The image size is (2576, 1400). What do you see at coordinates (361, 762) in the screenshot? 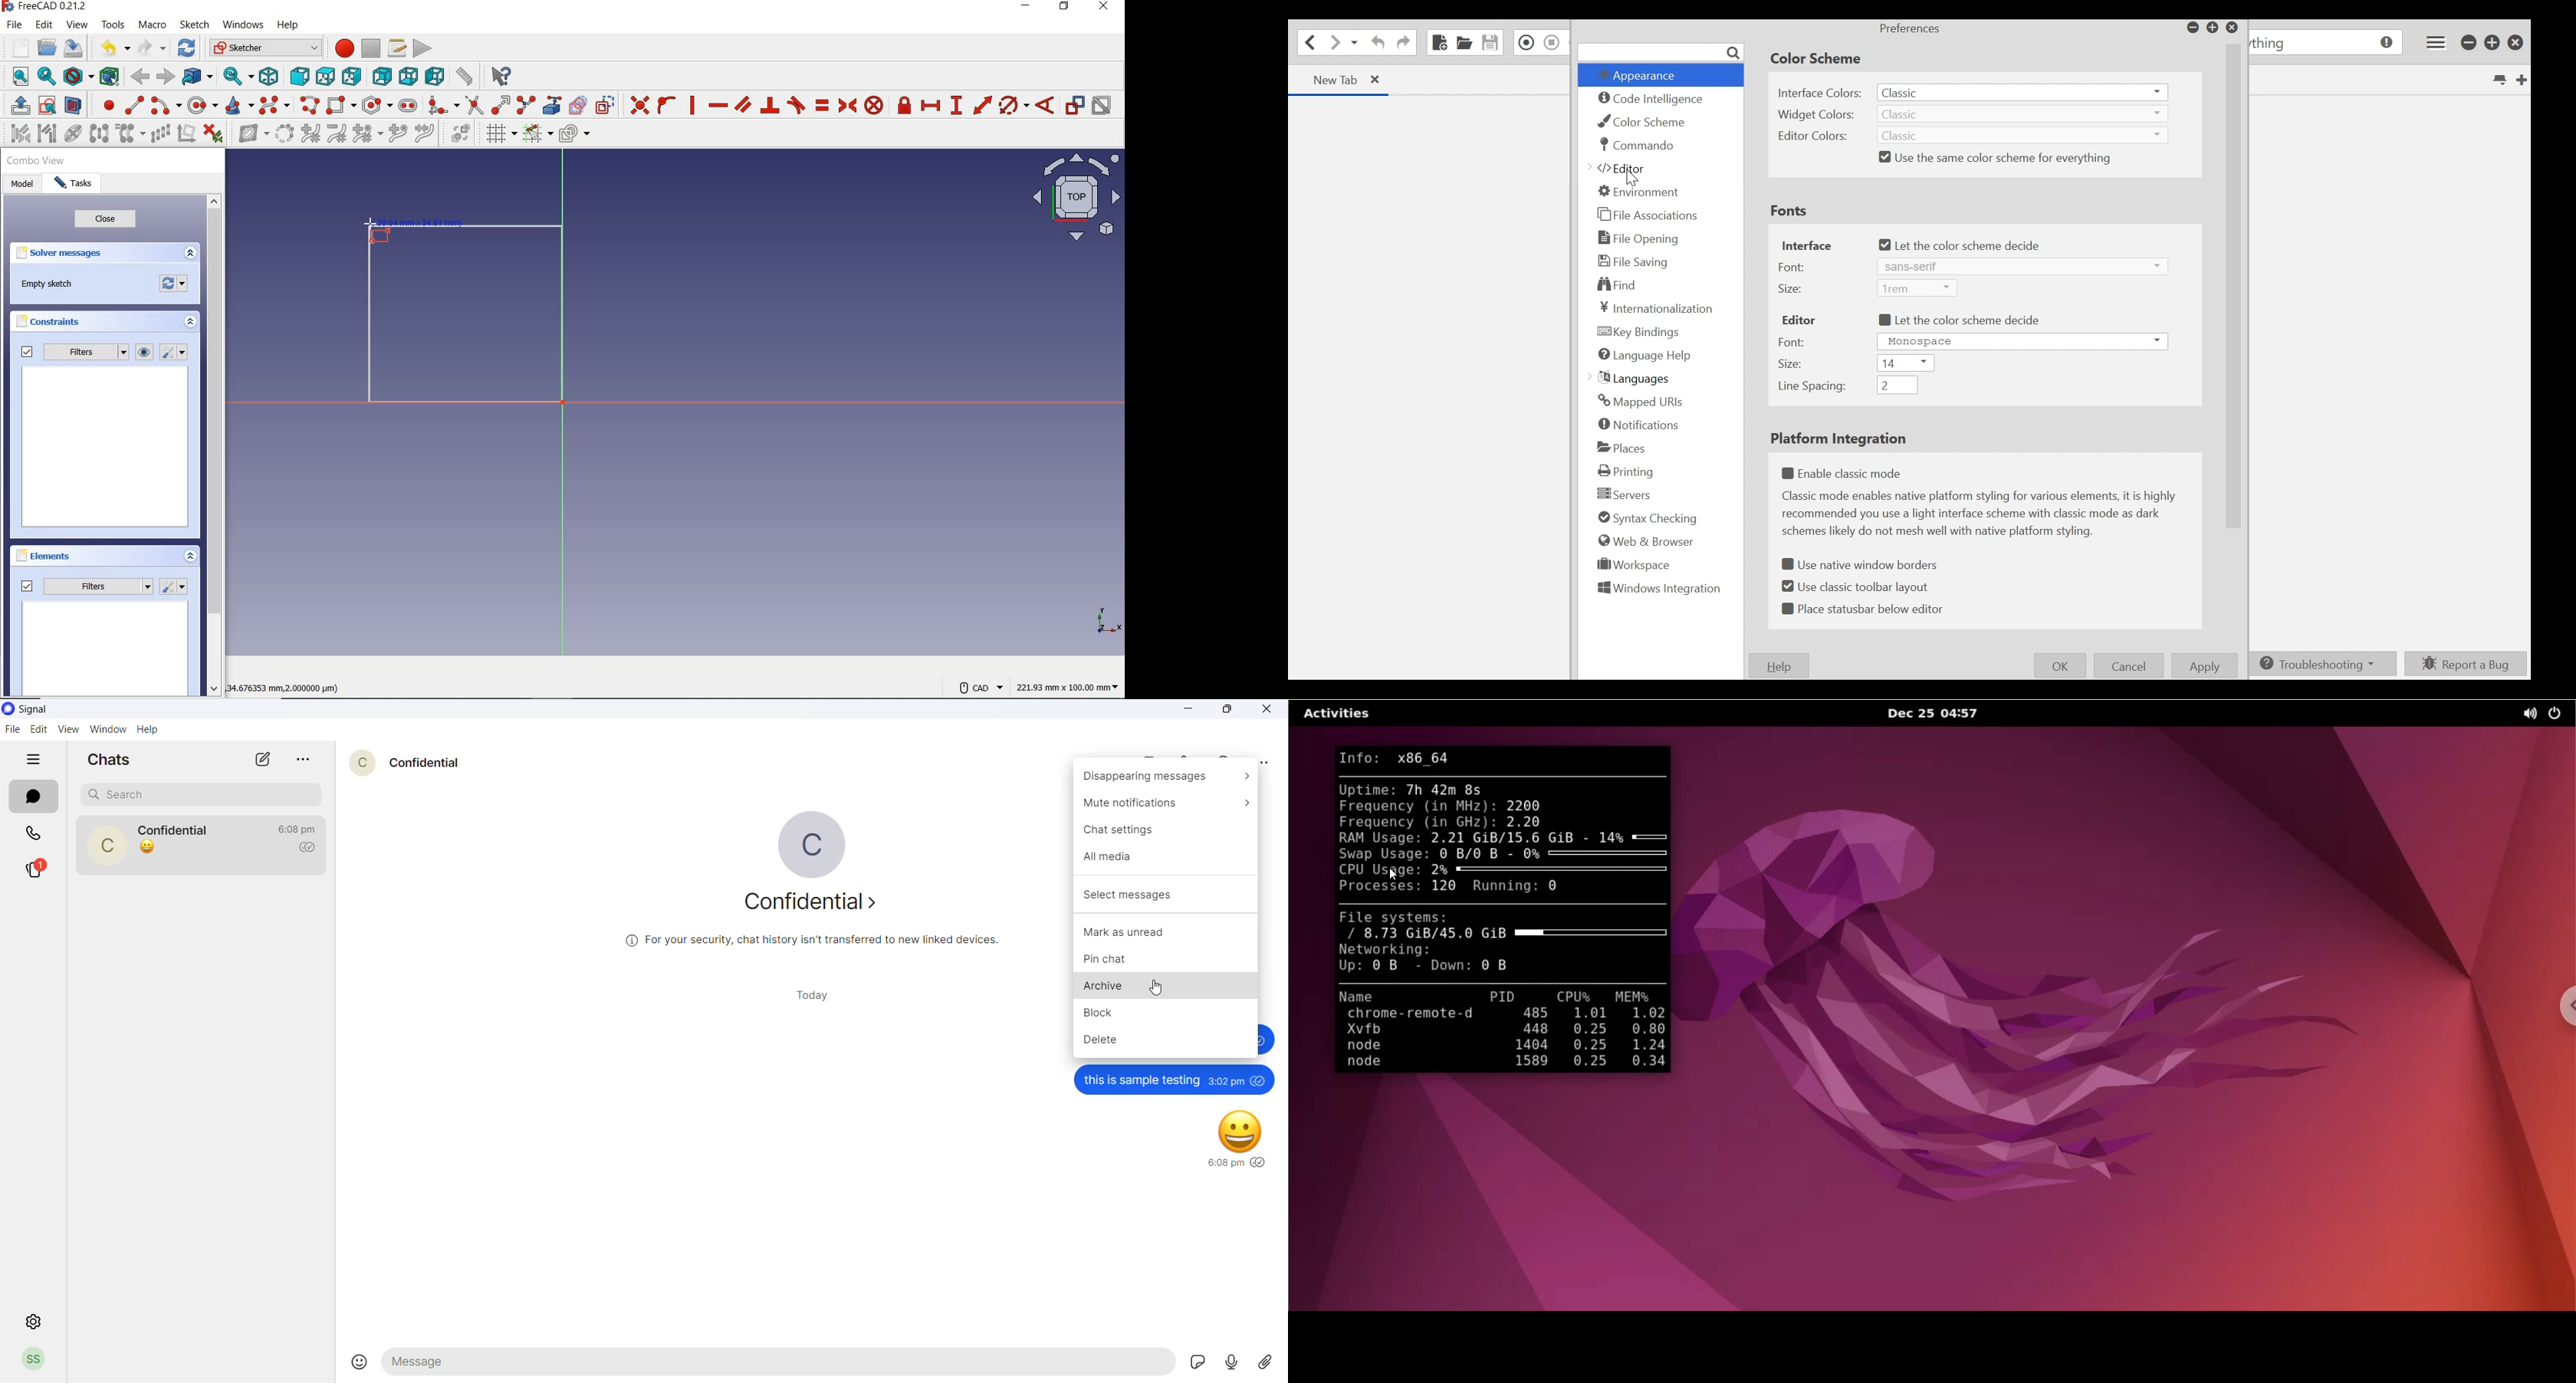
I see `profile picture` at bounding box center [361, 762].